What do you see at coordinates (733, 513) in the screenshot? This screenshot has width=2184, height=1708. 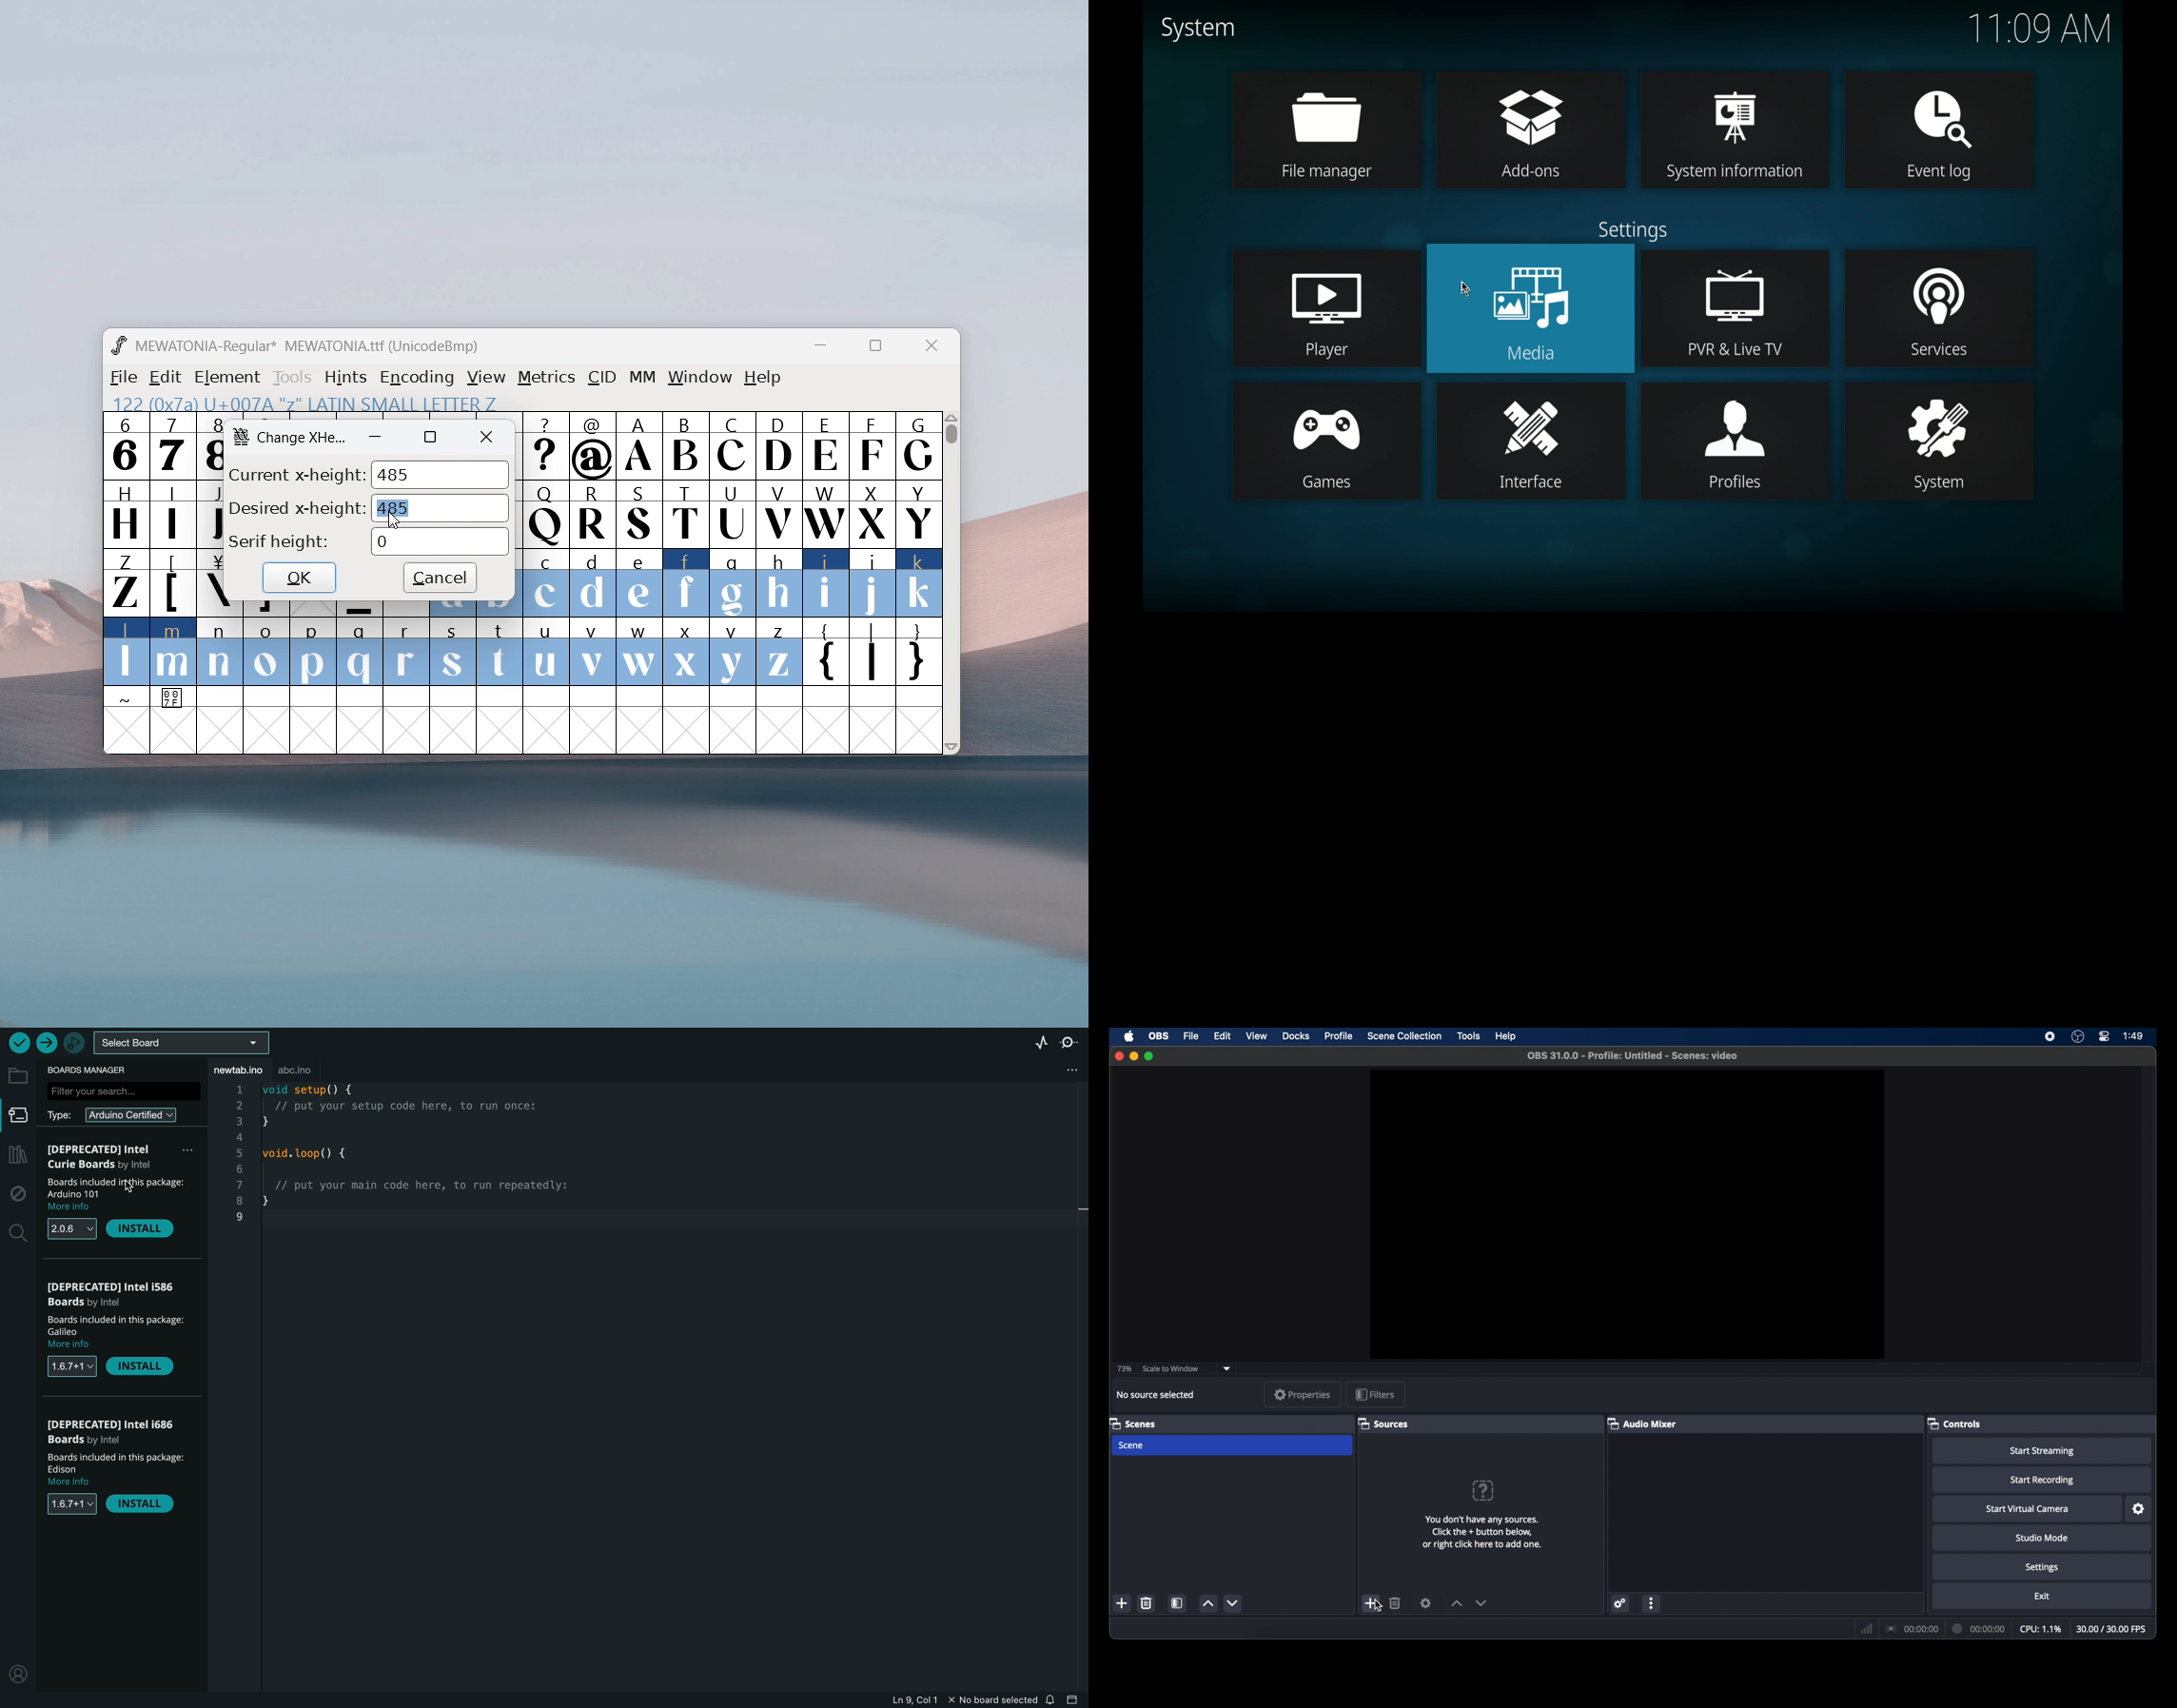 I see `U` at bounding box center [733, 513].